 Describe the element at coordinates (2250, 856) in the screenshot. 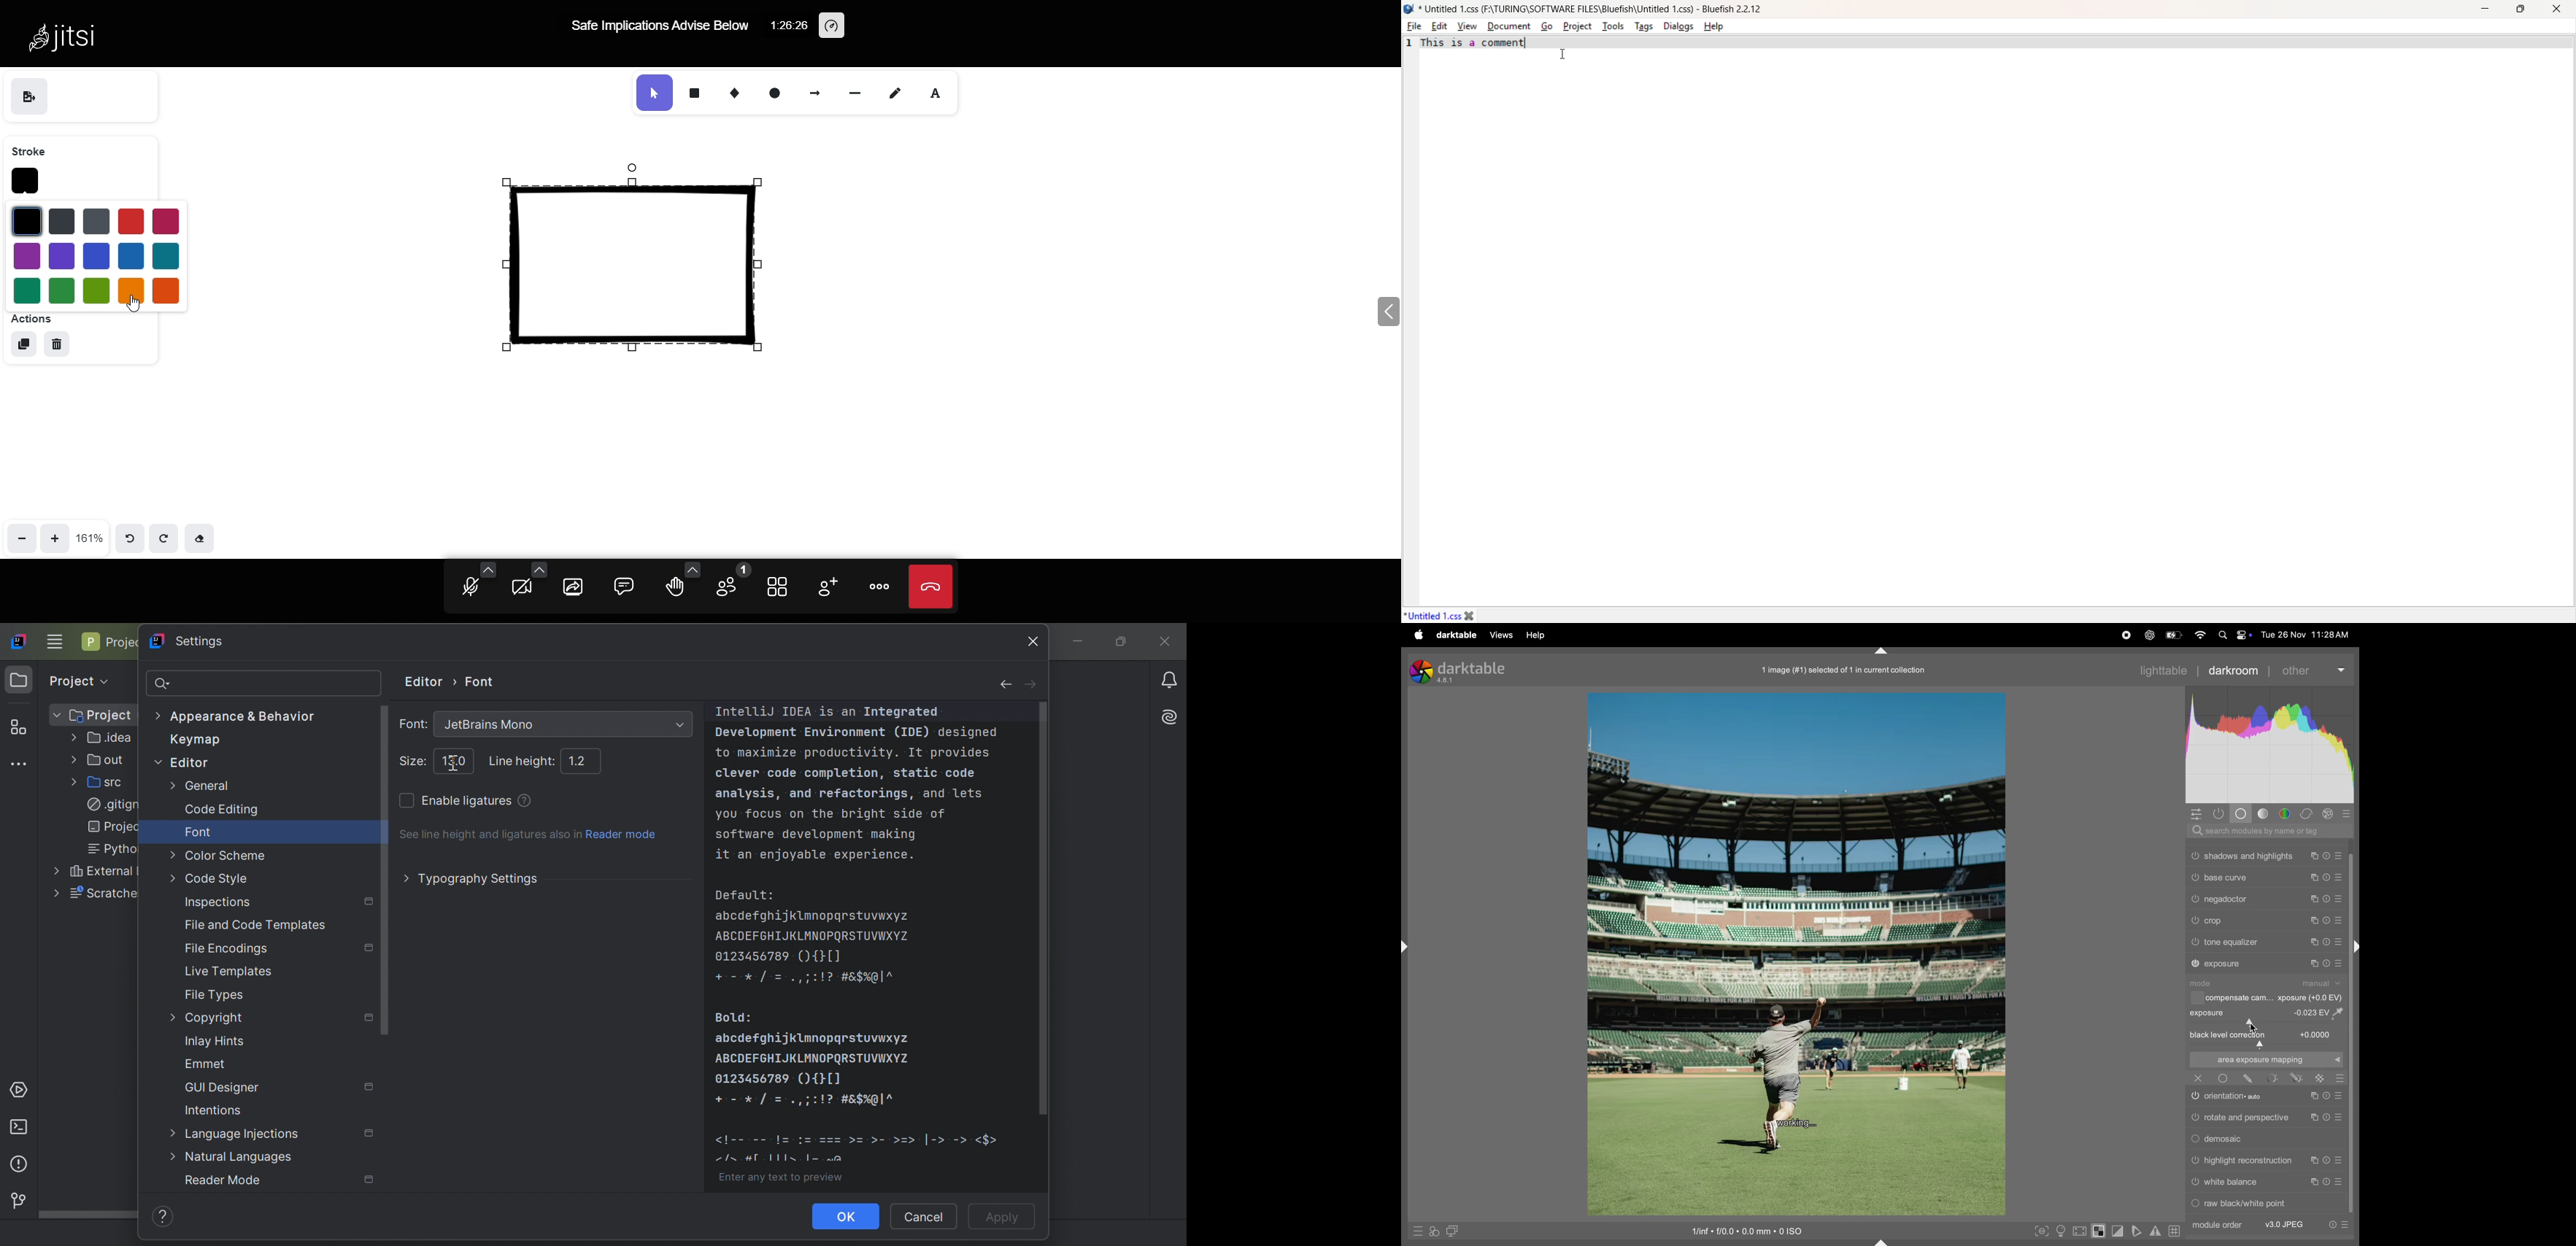

I see `shadows and highlights` at that location.